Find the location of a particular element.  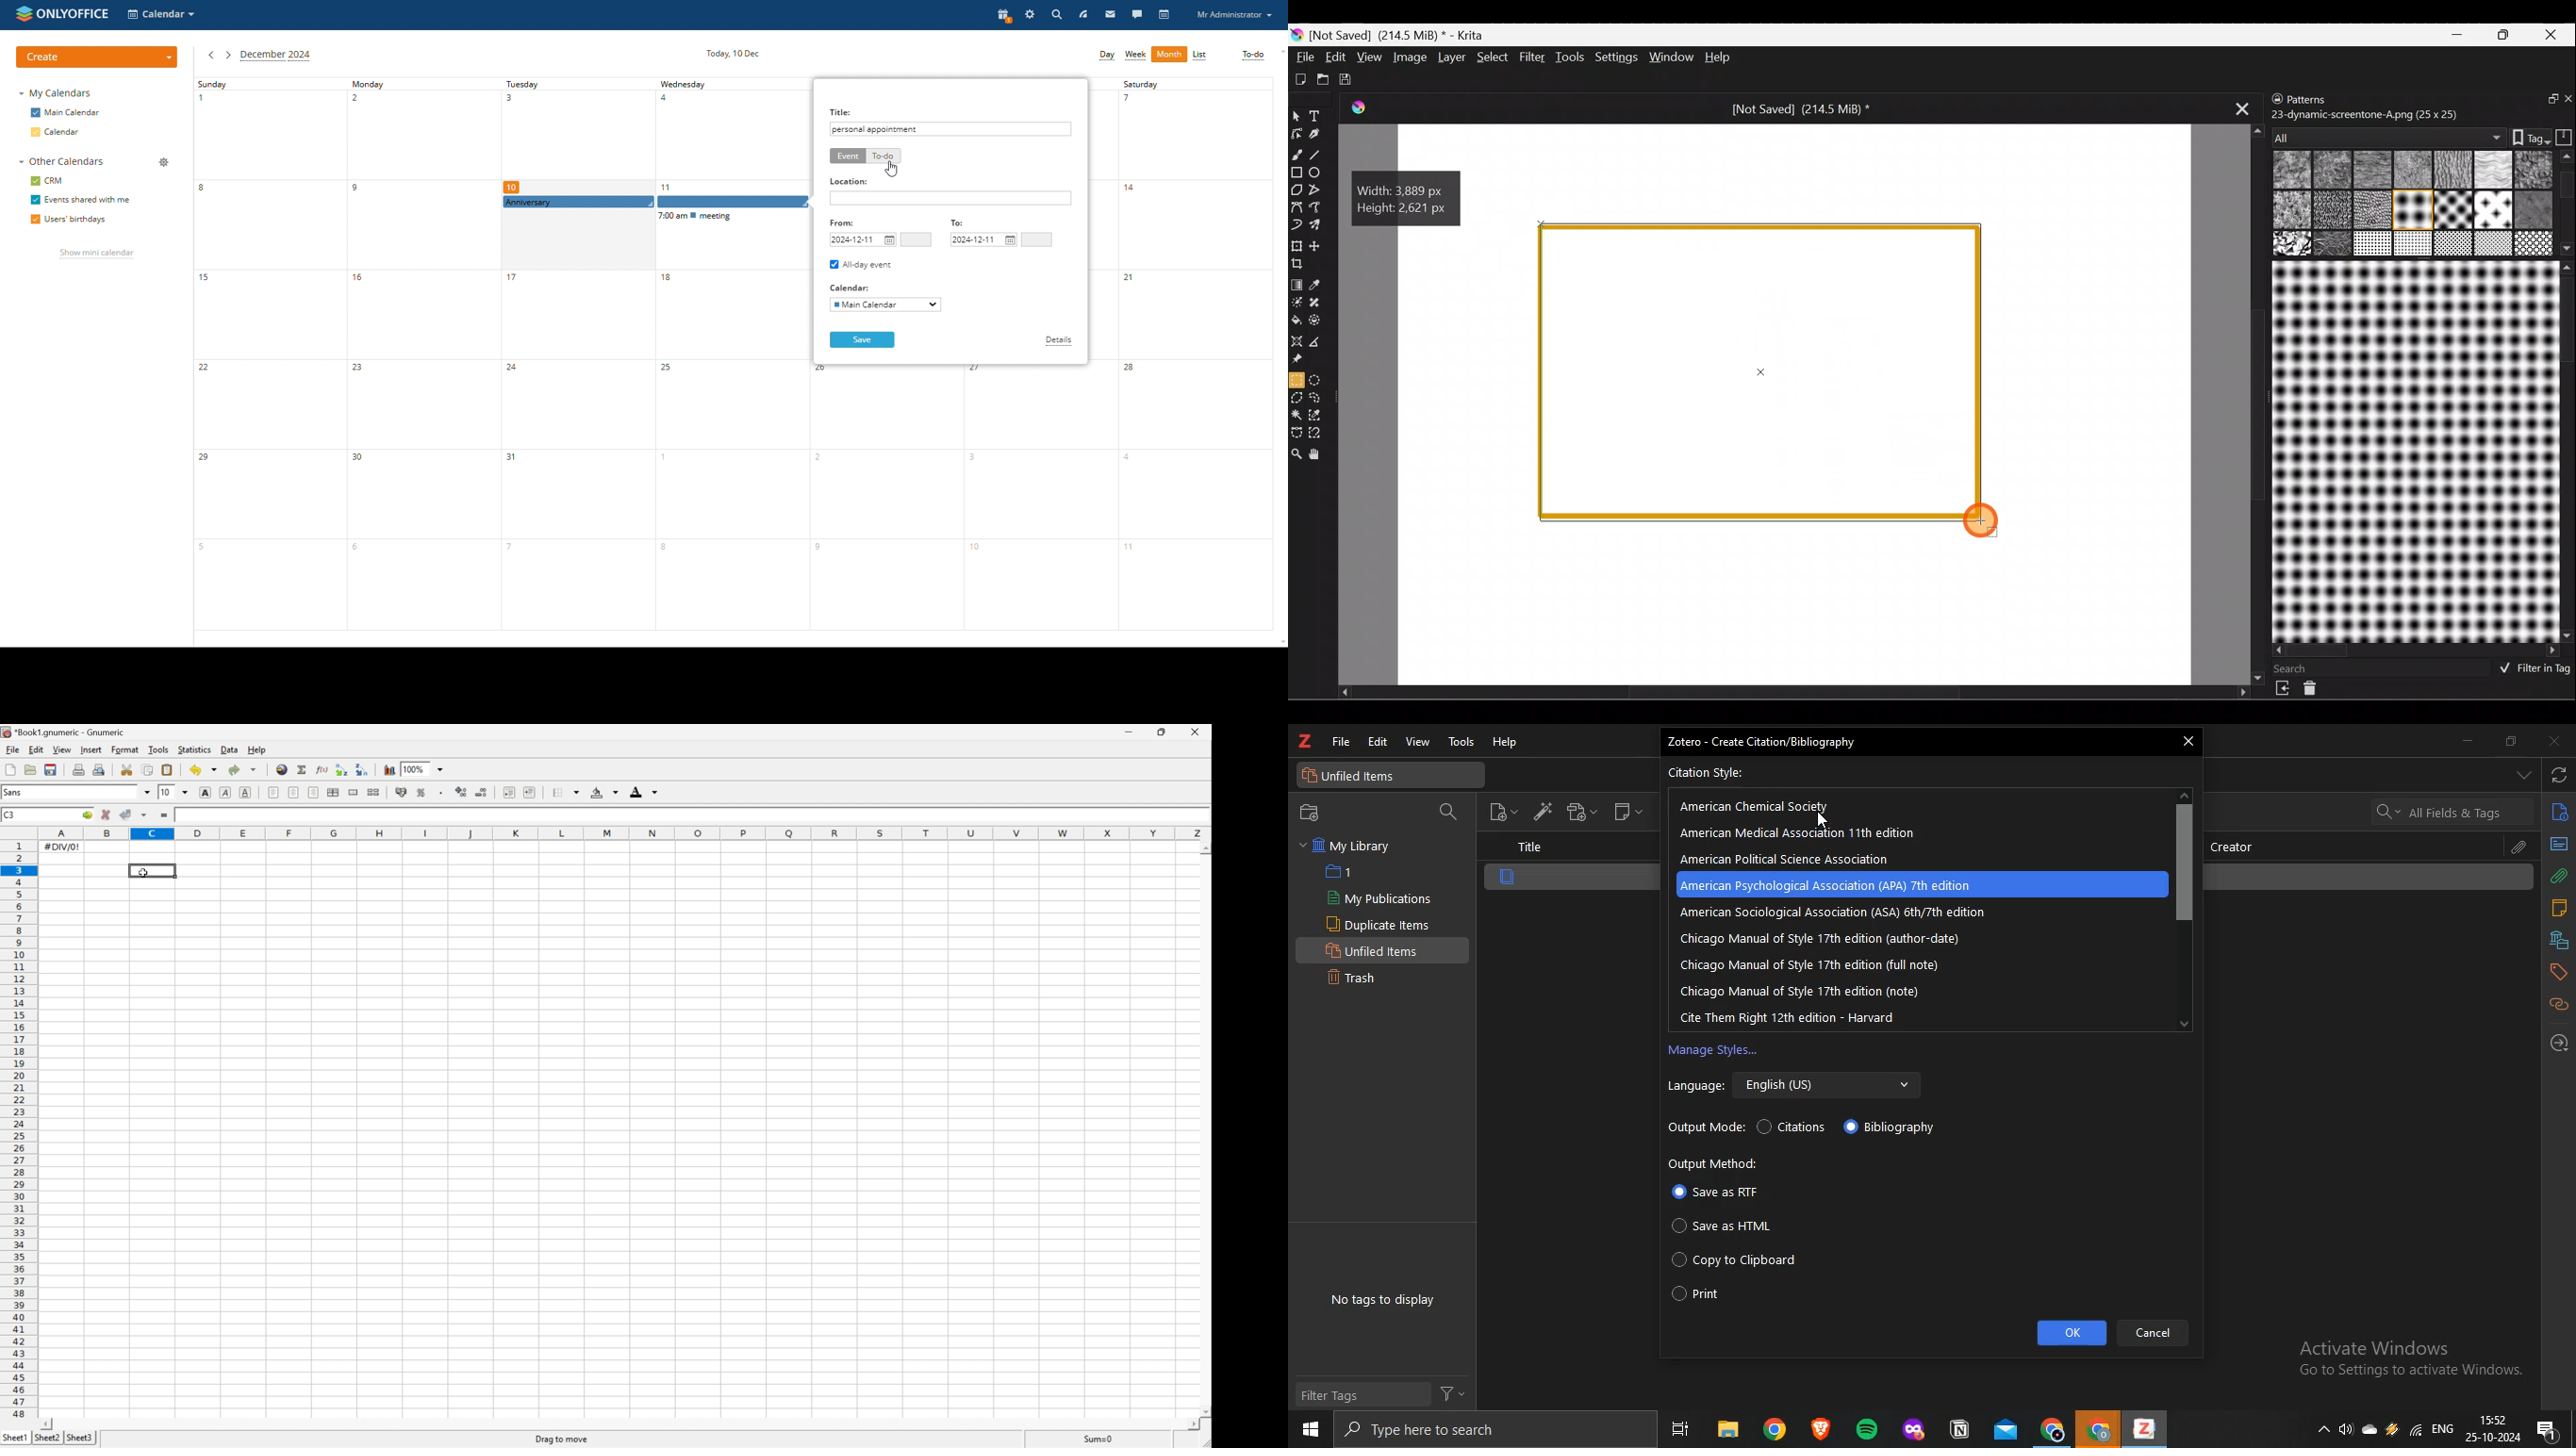

onlyoffice is located at coordinates (73, 13).